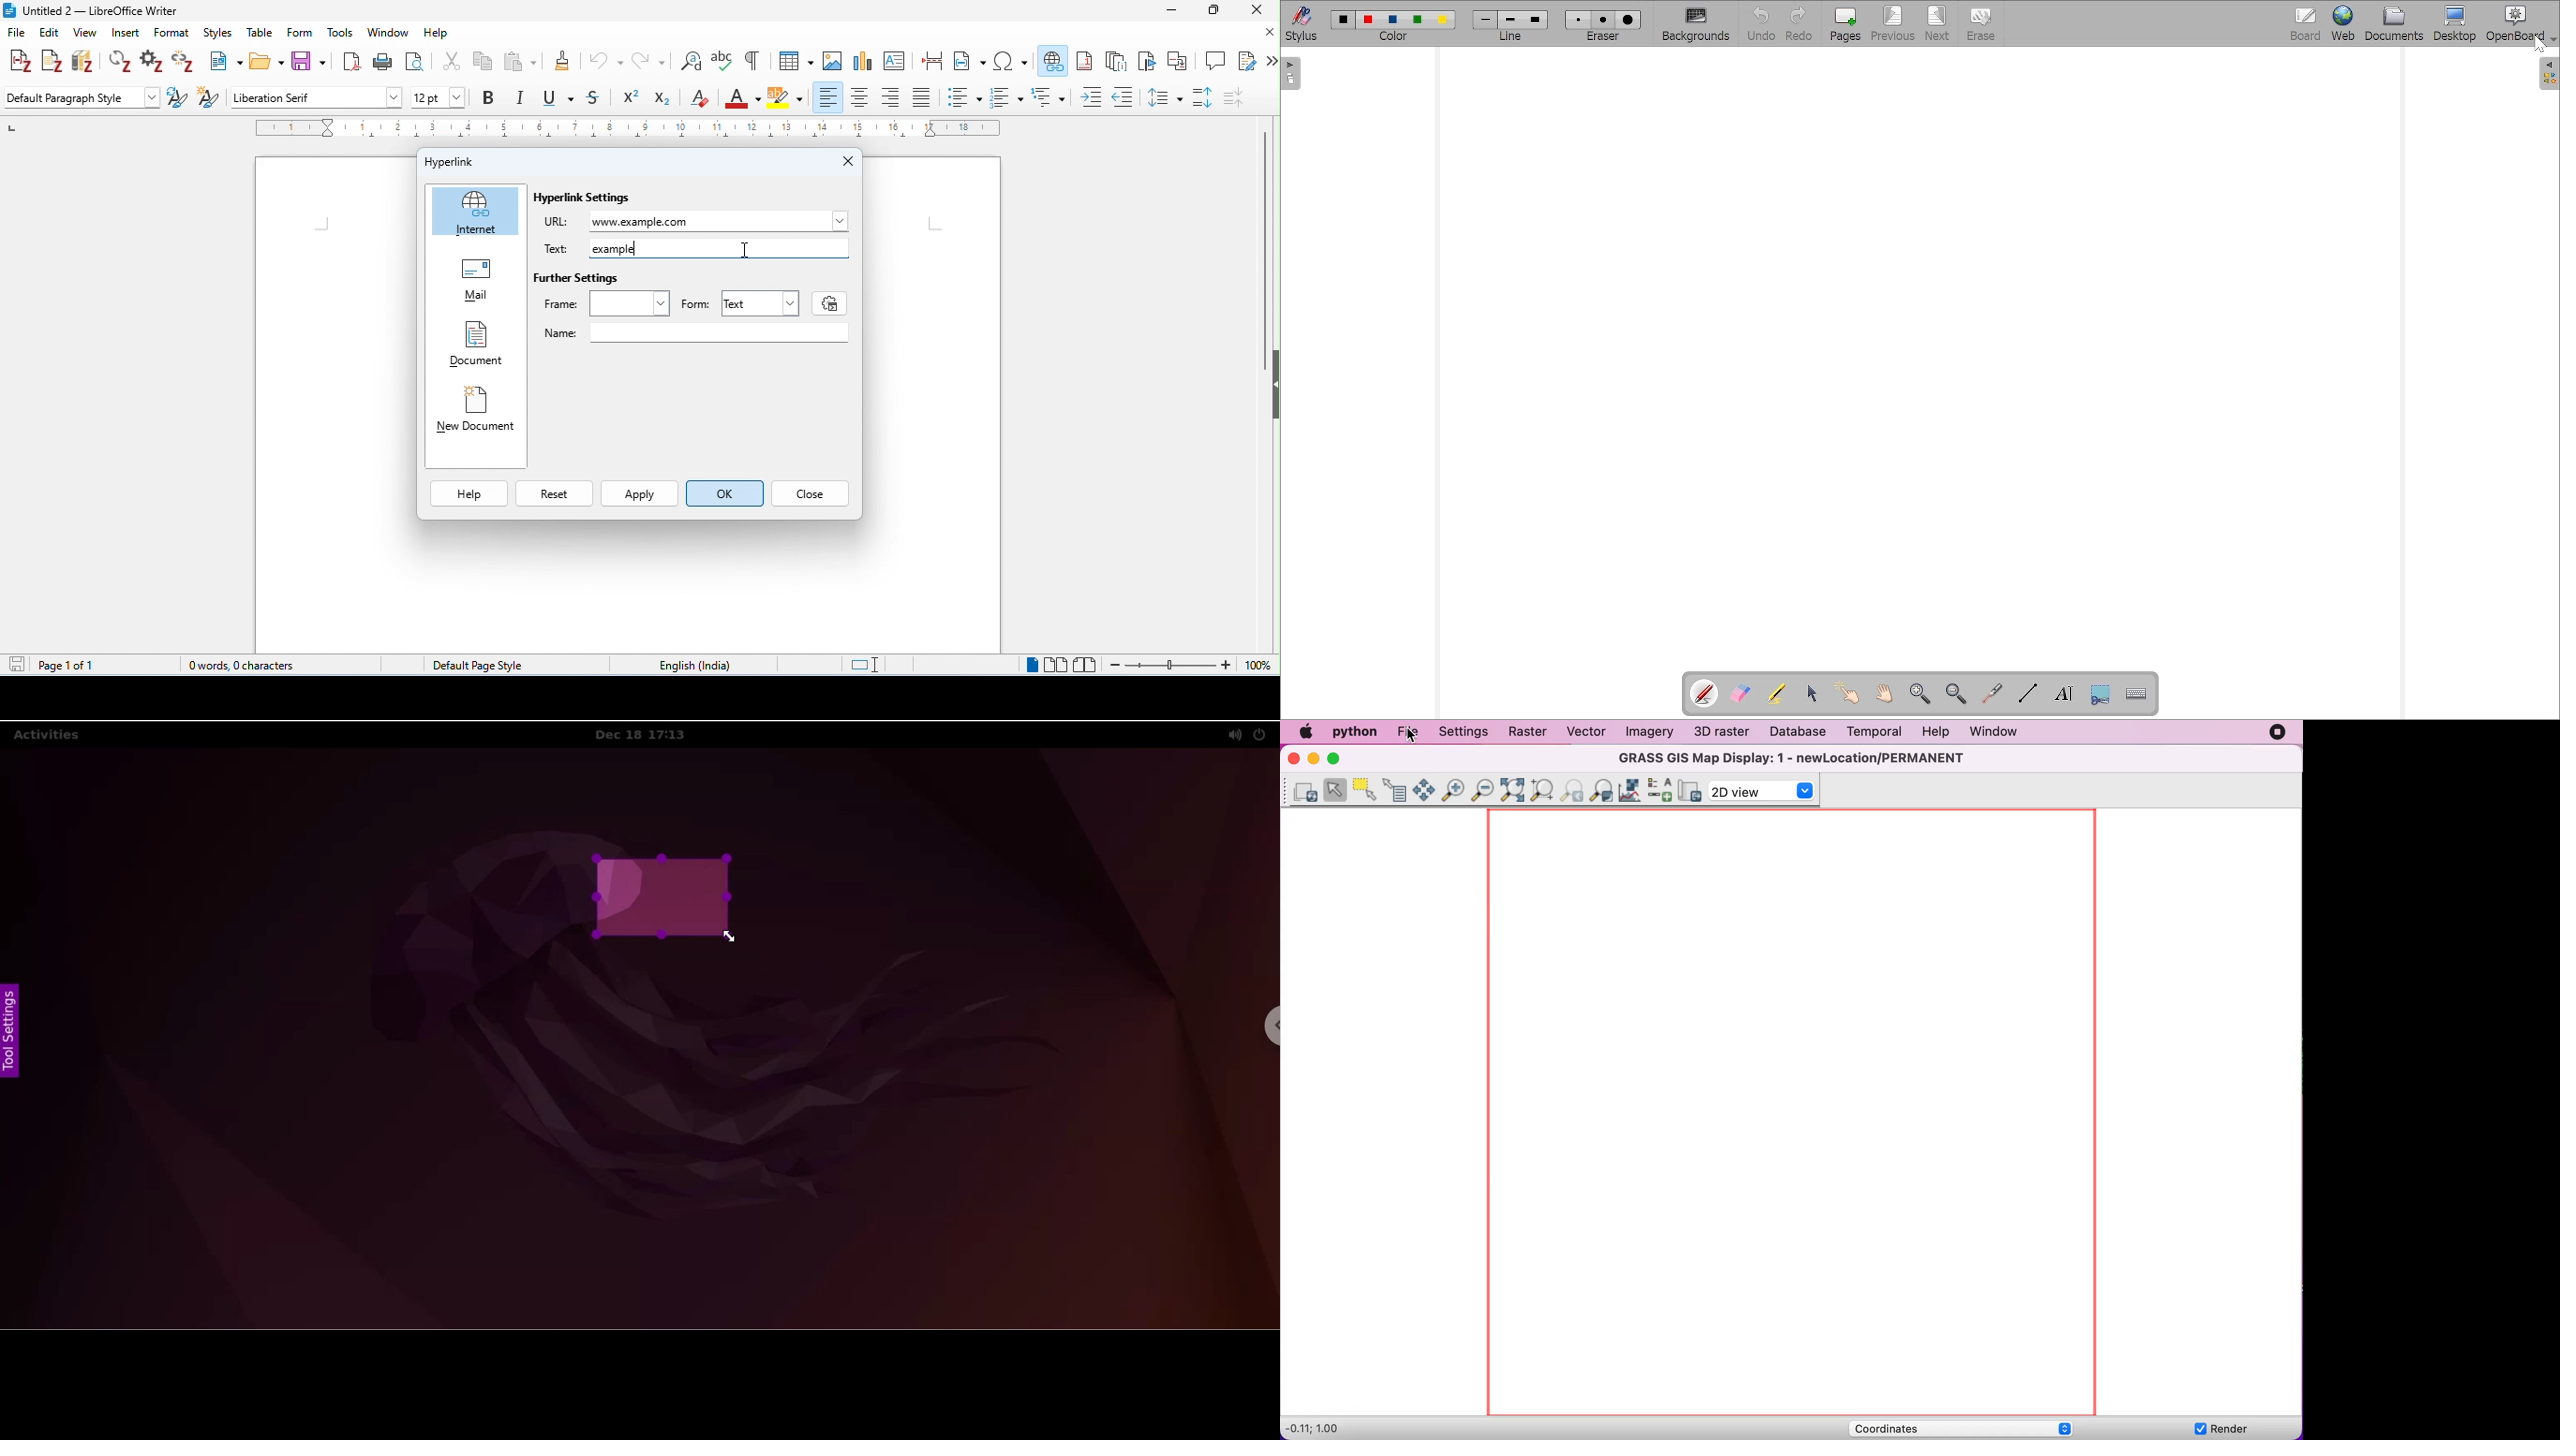 The image size is (2576, 1456). I want to click on unlink citations, so click(183, 63).